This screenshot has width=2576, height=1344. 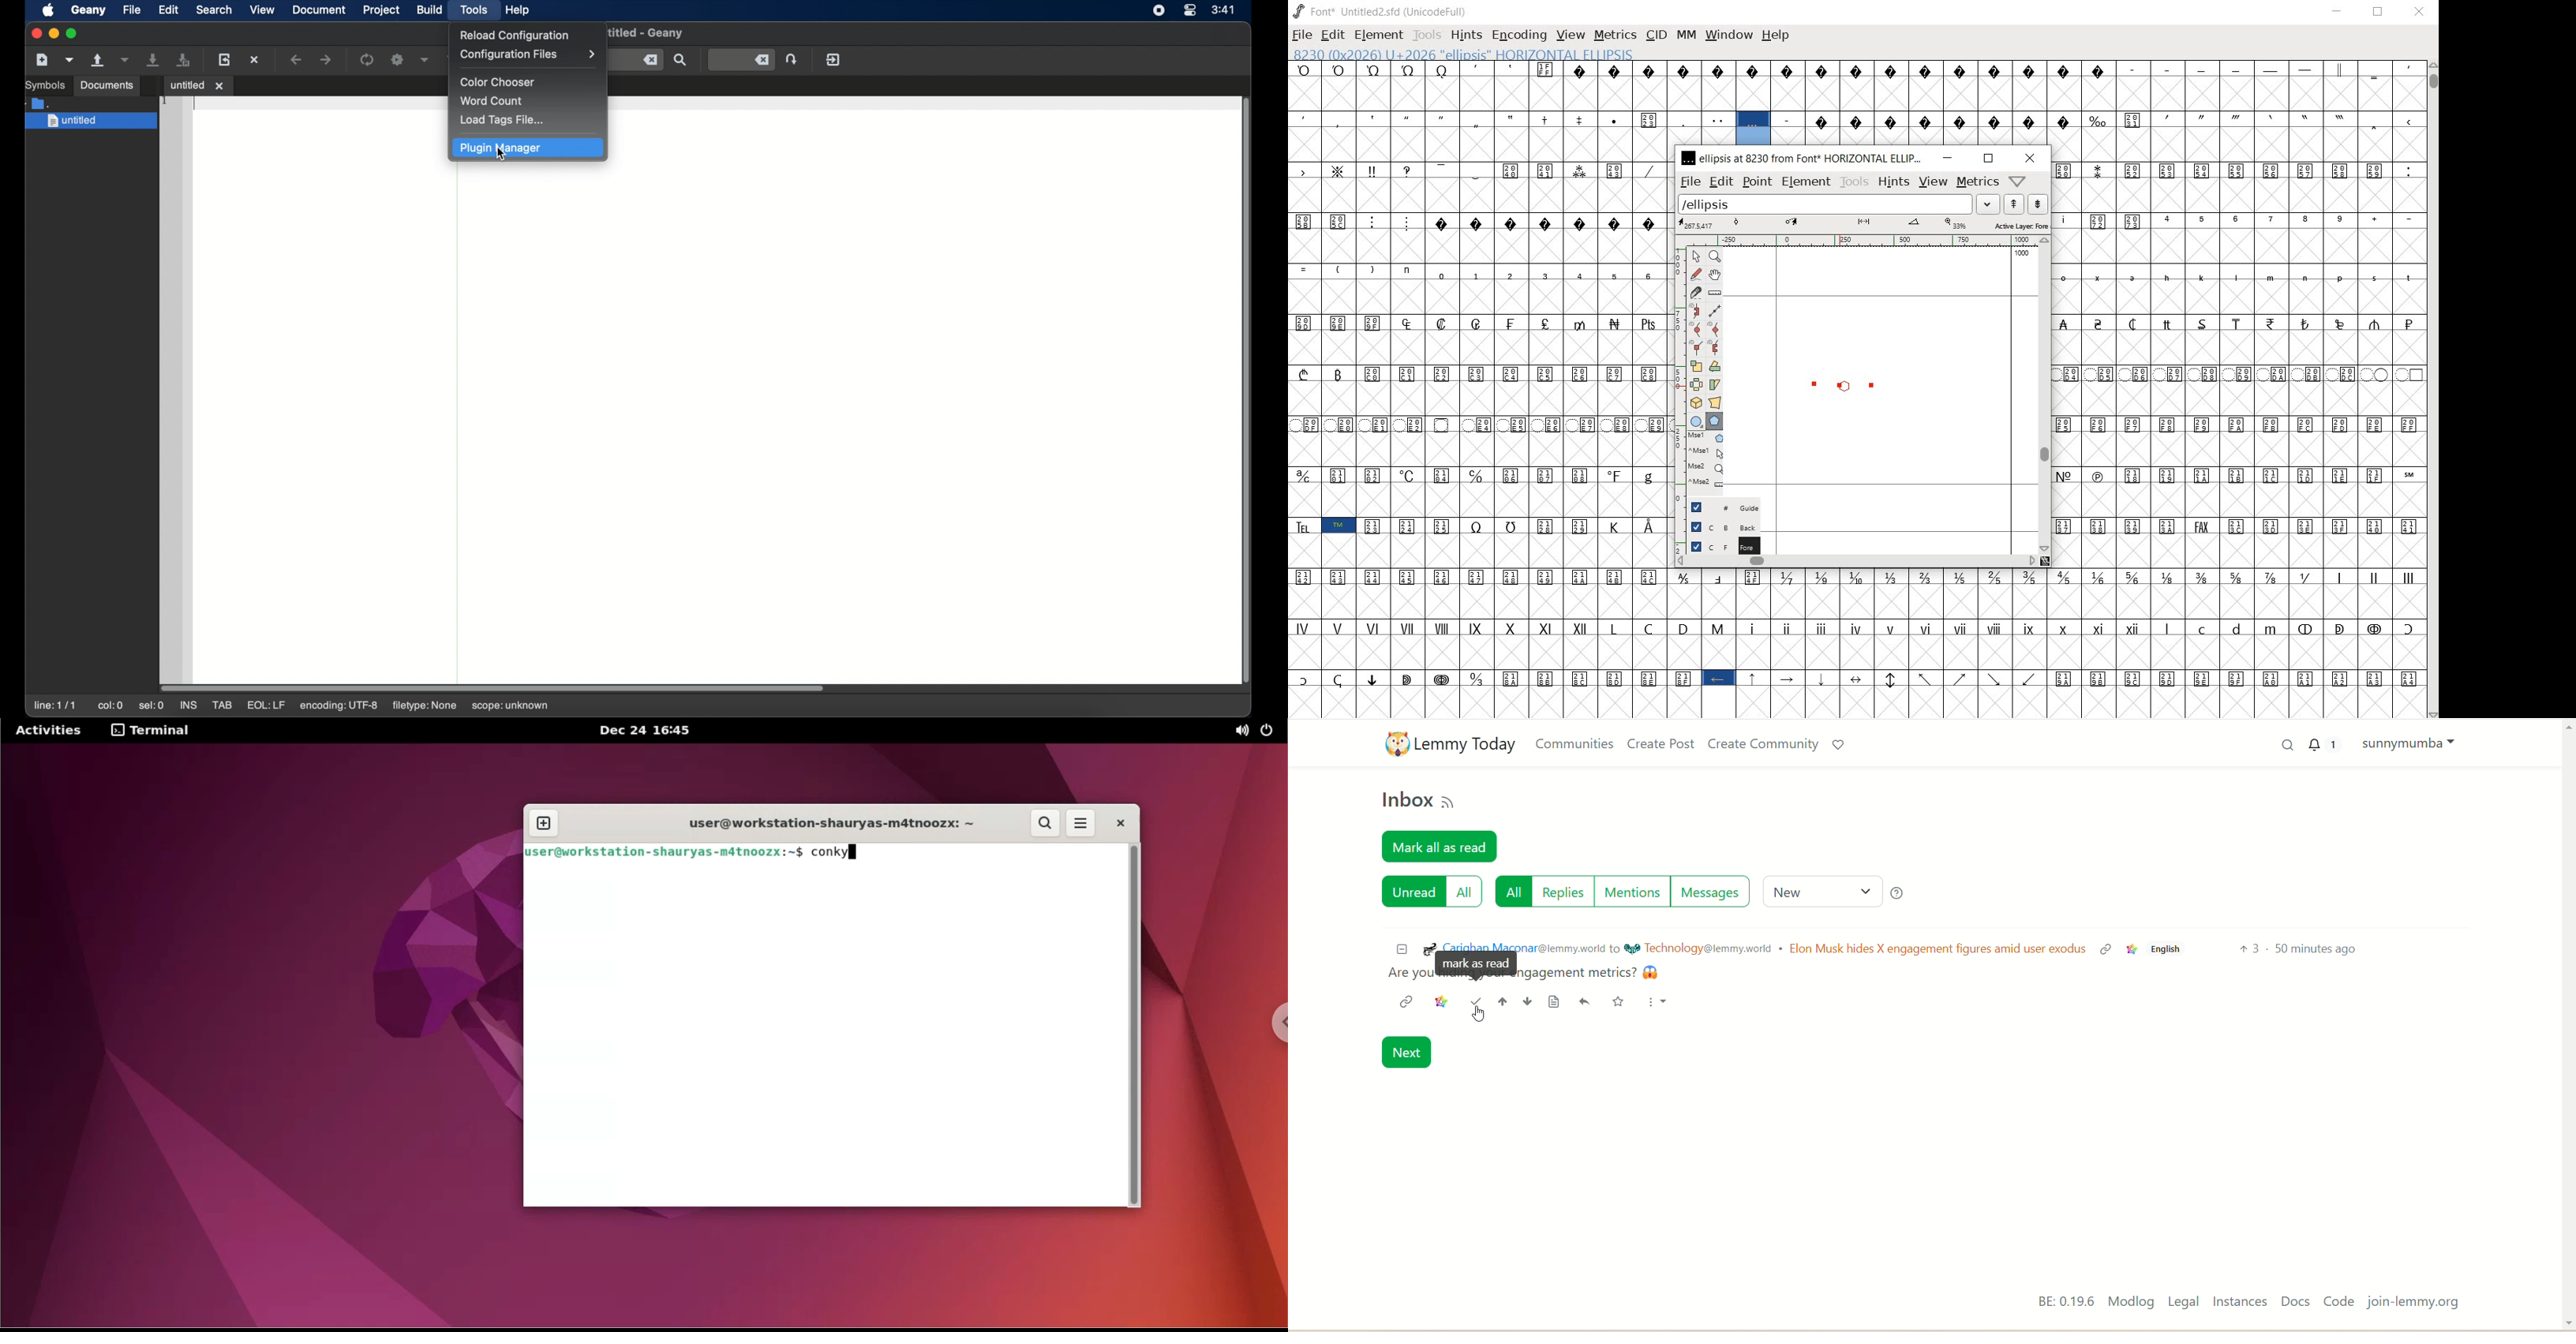 What do you see at coordinates (2294, 1303) in the screenshot?
I see `docs` at bounding box center [2294, 1303].